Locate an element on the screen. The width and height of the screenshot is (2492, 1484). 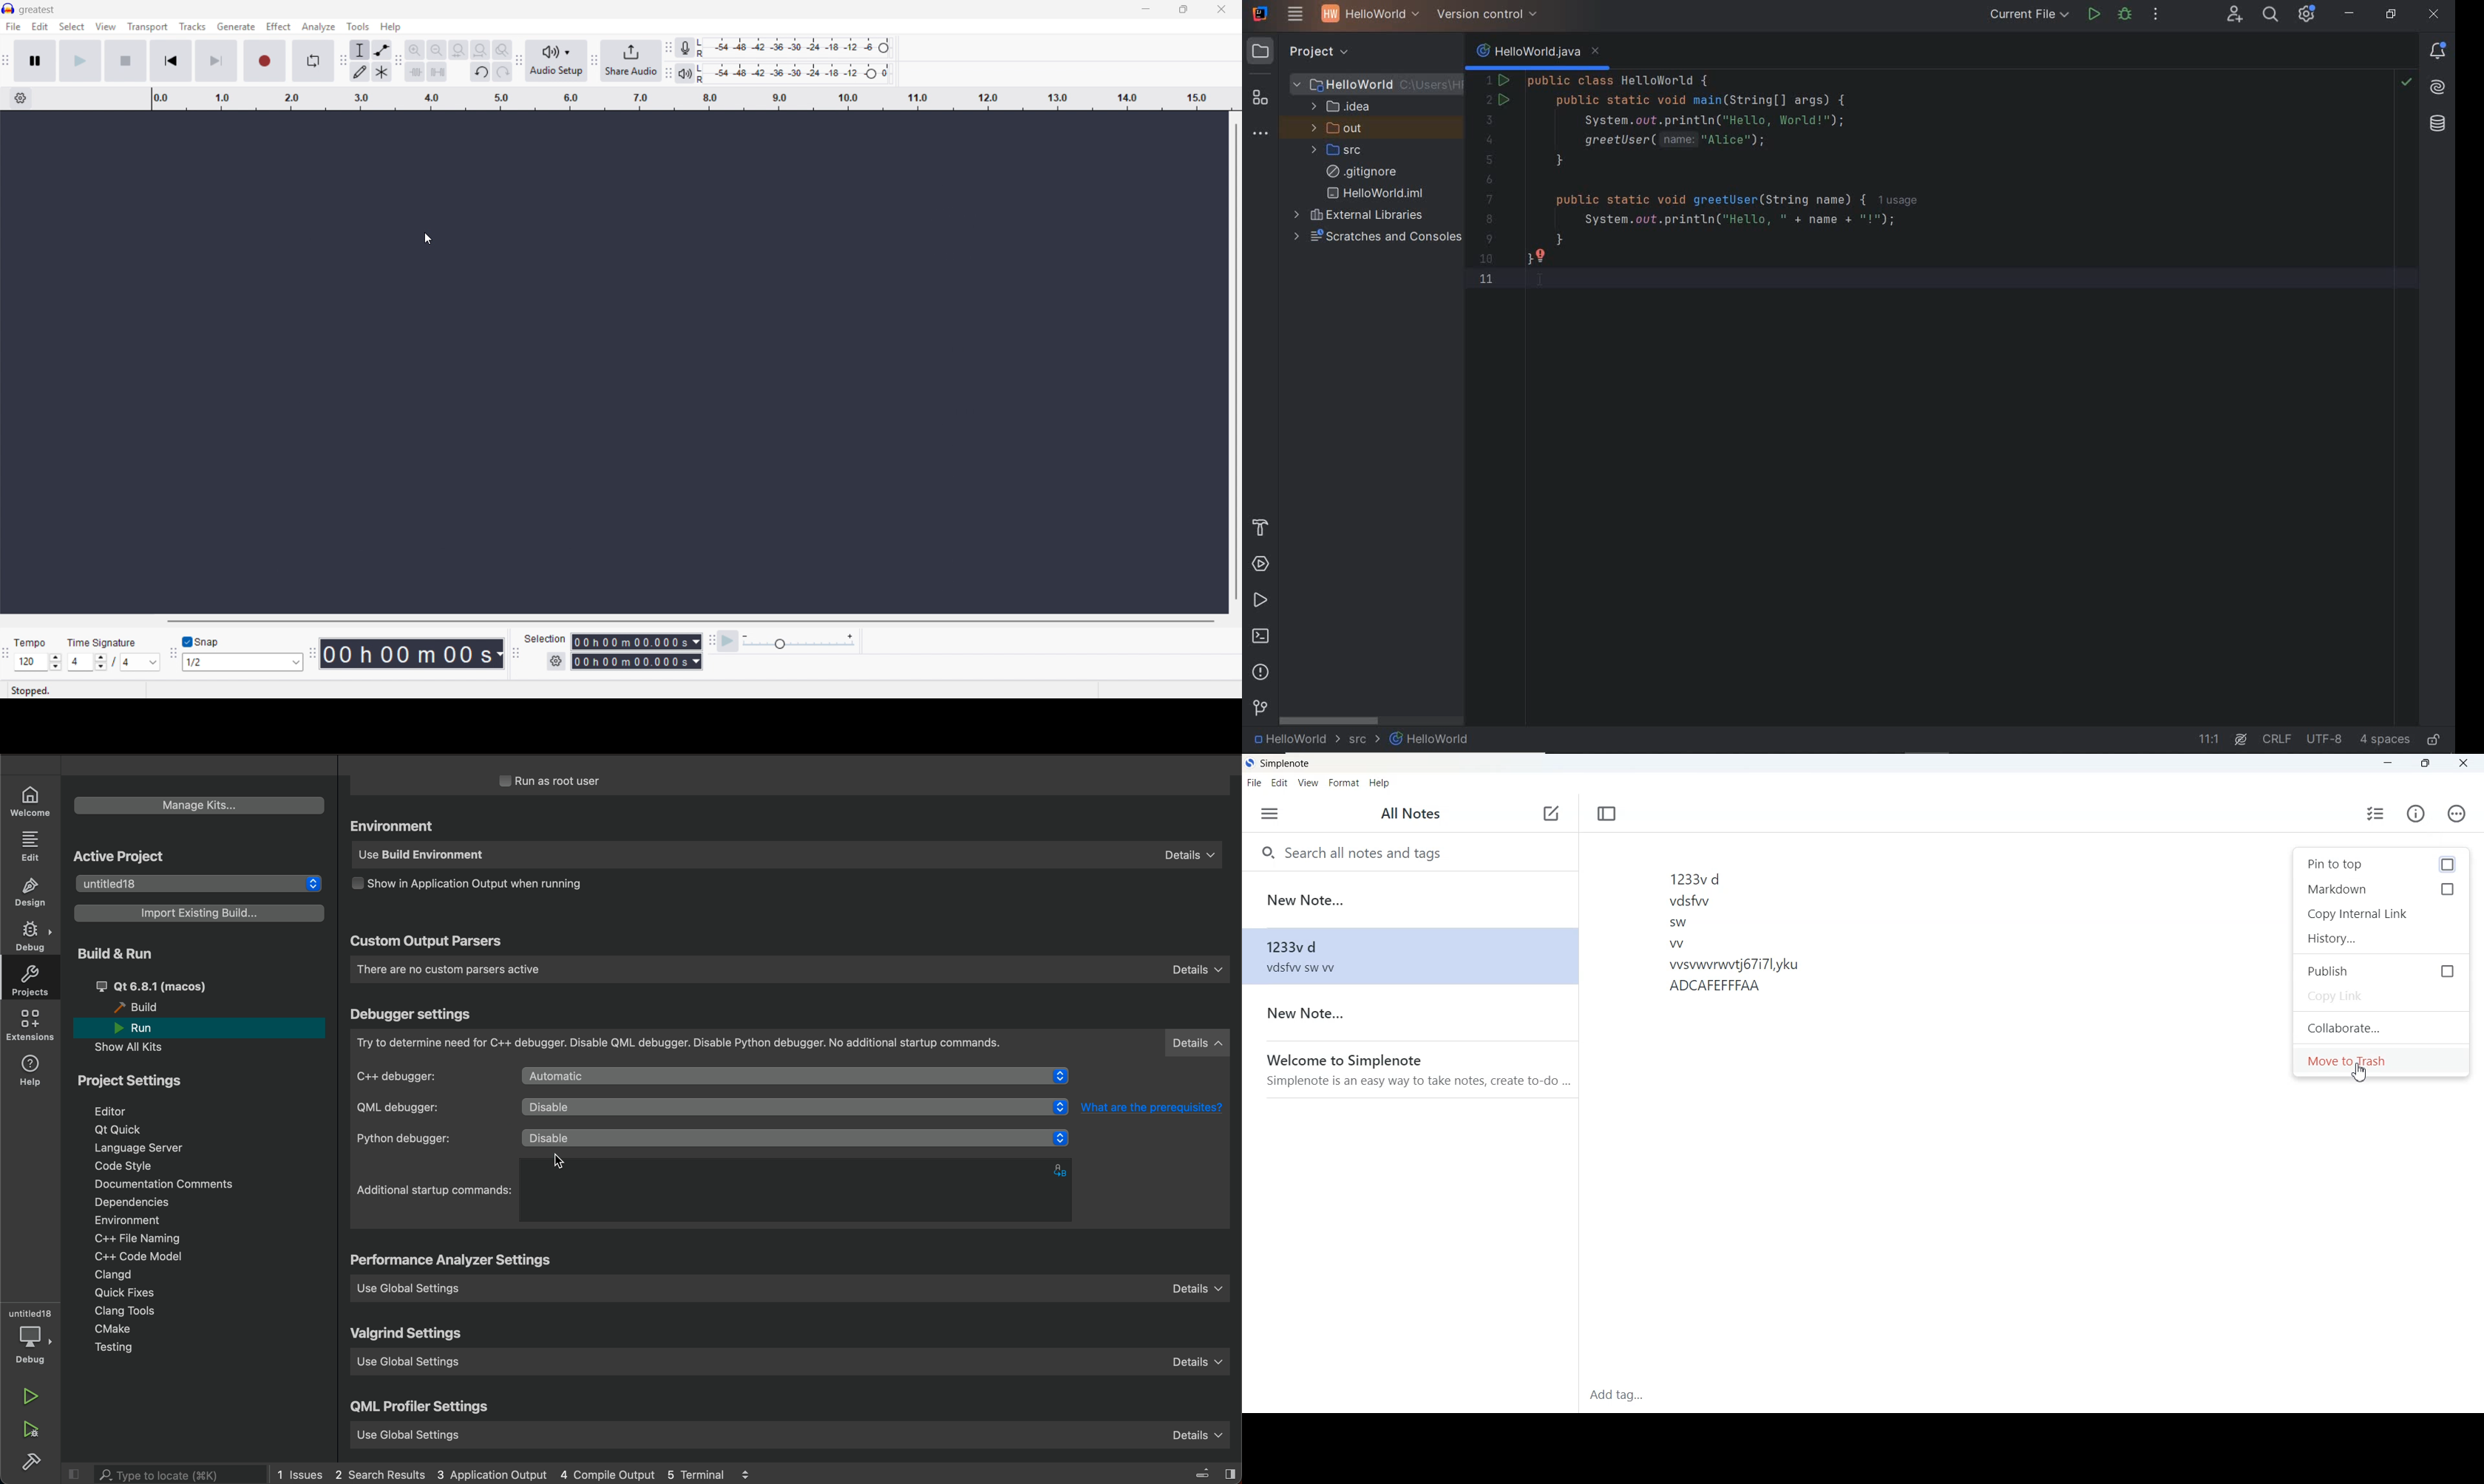
Fit selection to width  is located at coordinates (459, 50).